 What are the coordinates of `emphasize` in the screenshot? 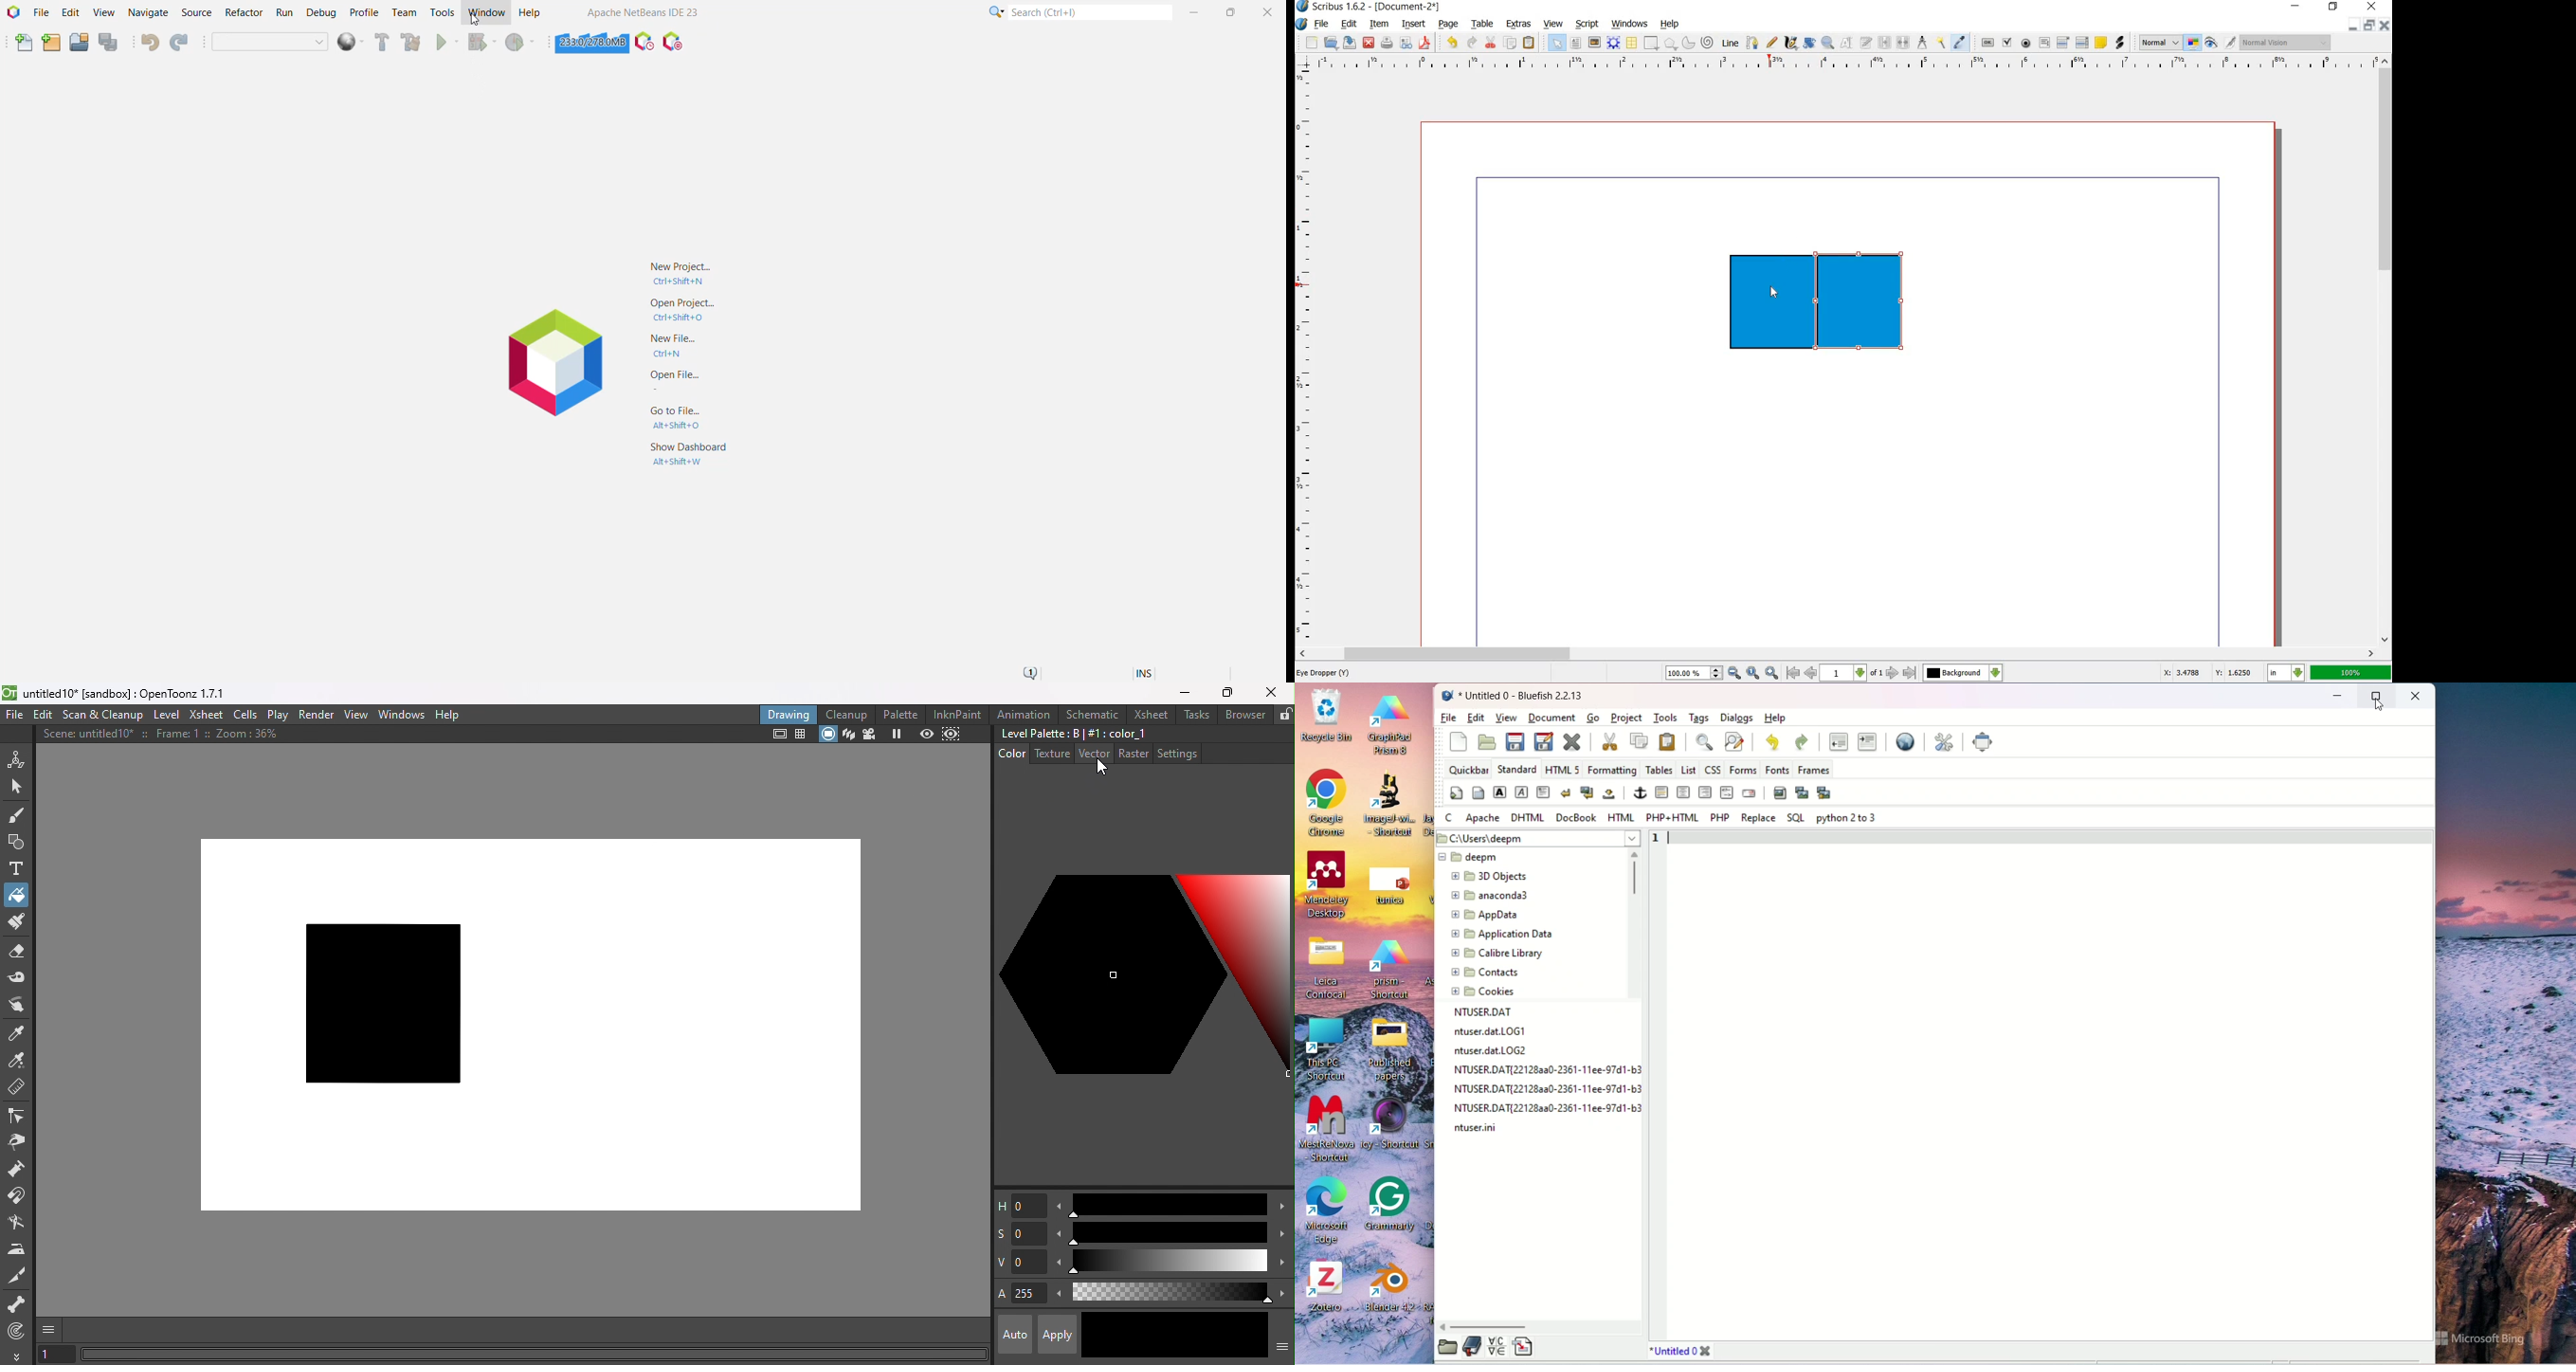 It's located at (1522, 792).